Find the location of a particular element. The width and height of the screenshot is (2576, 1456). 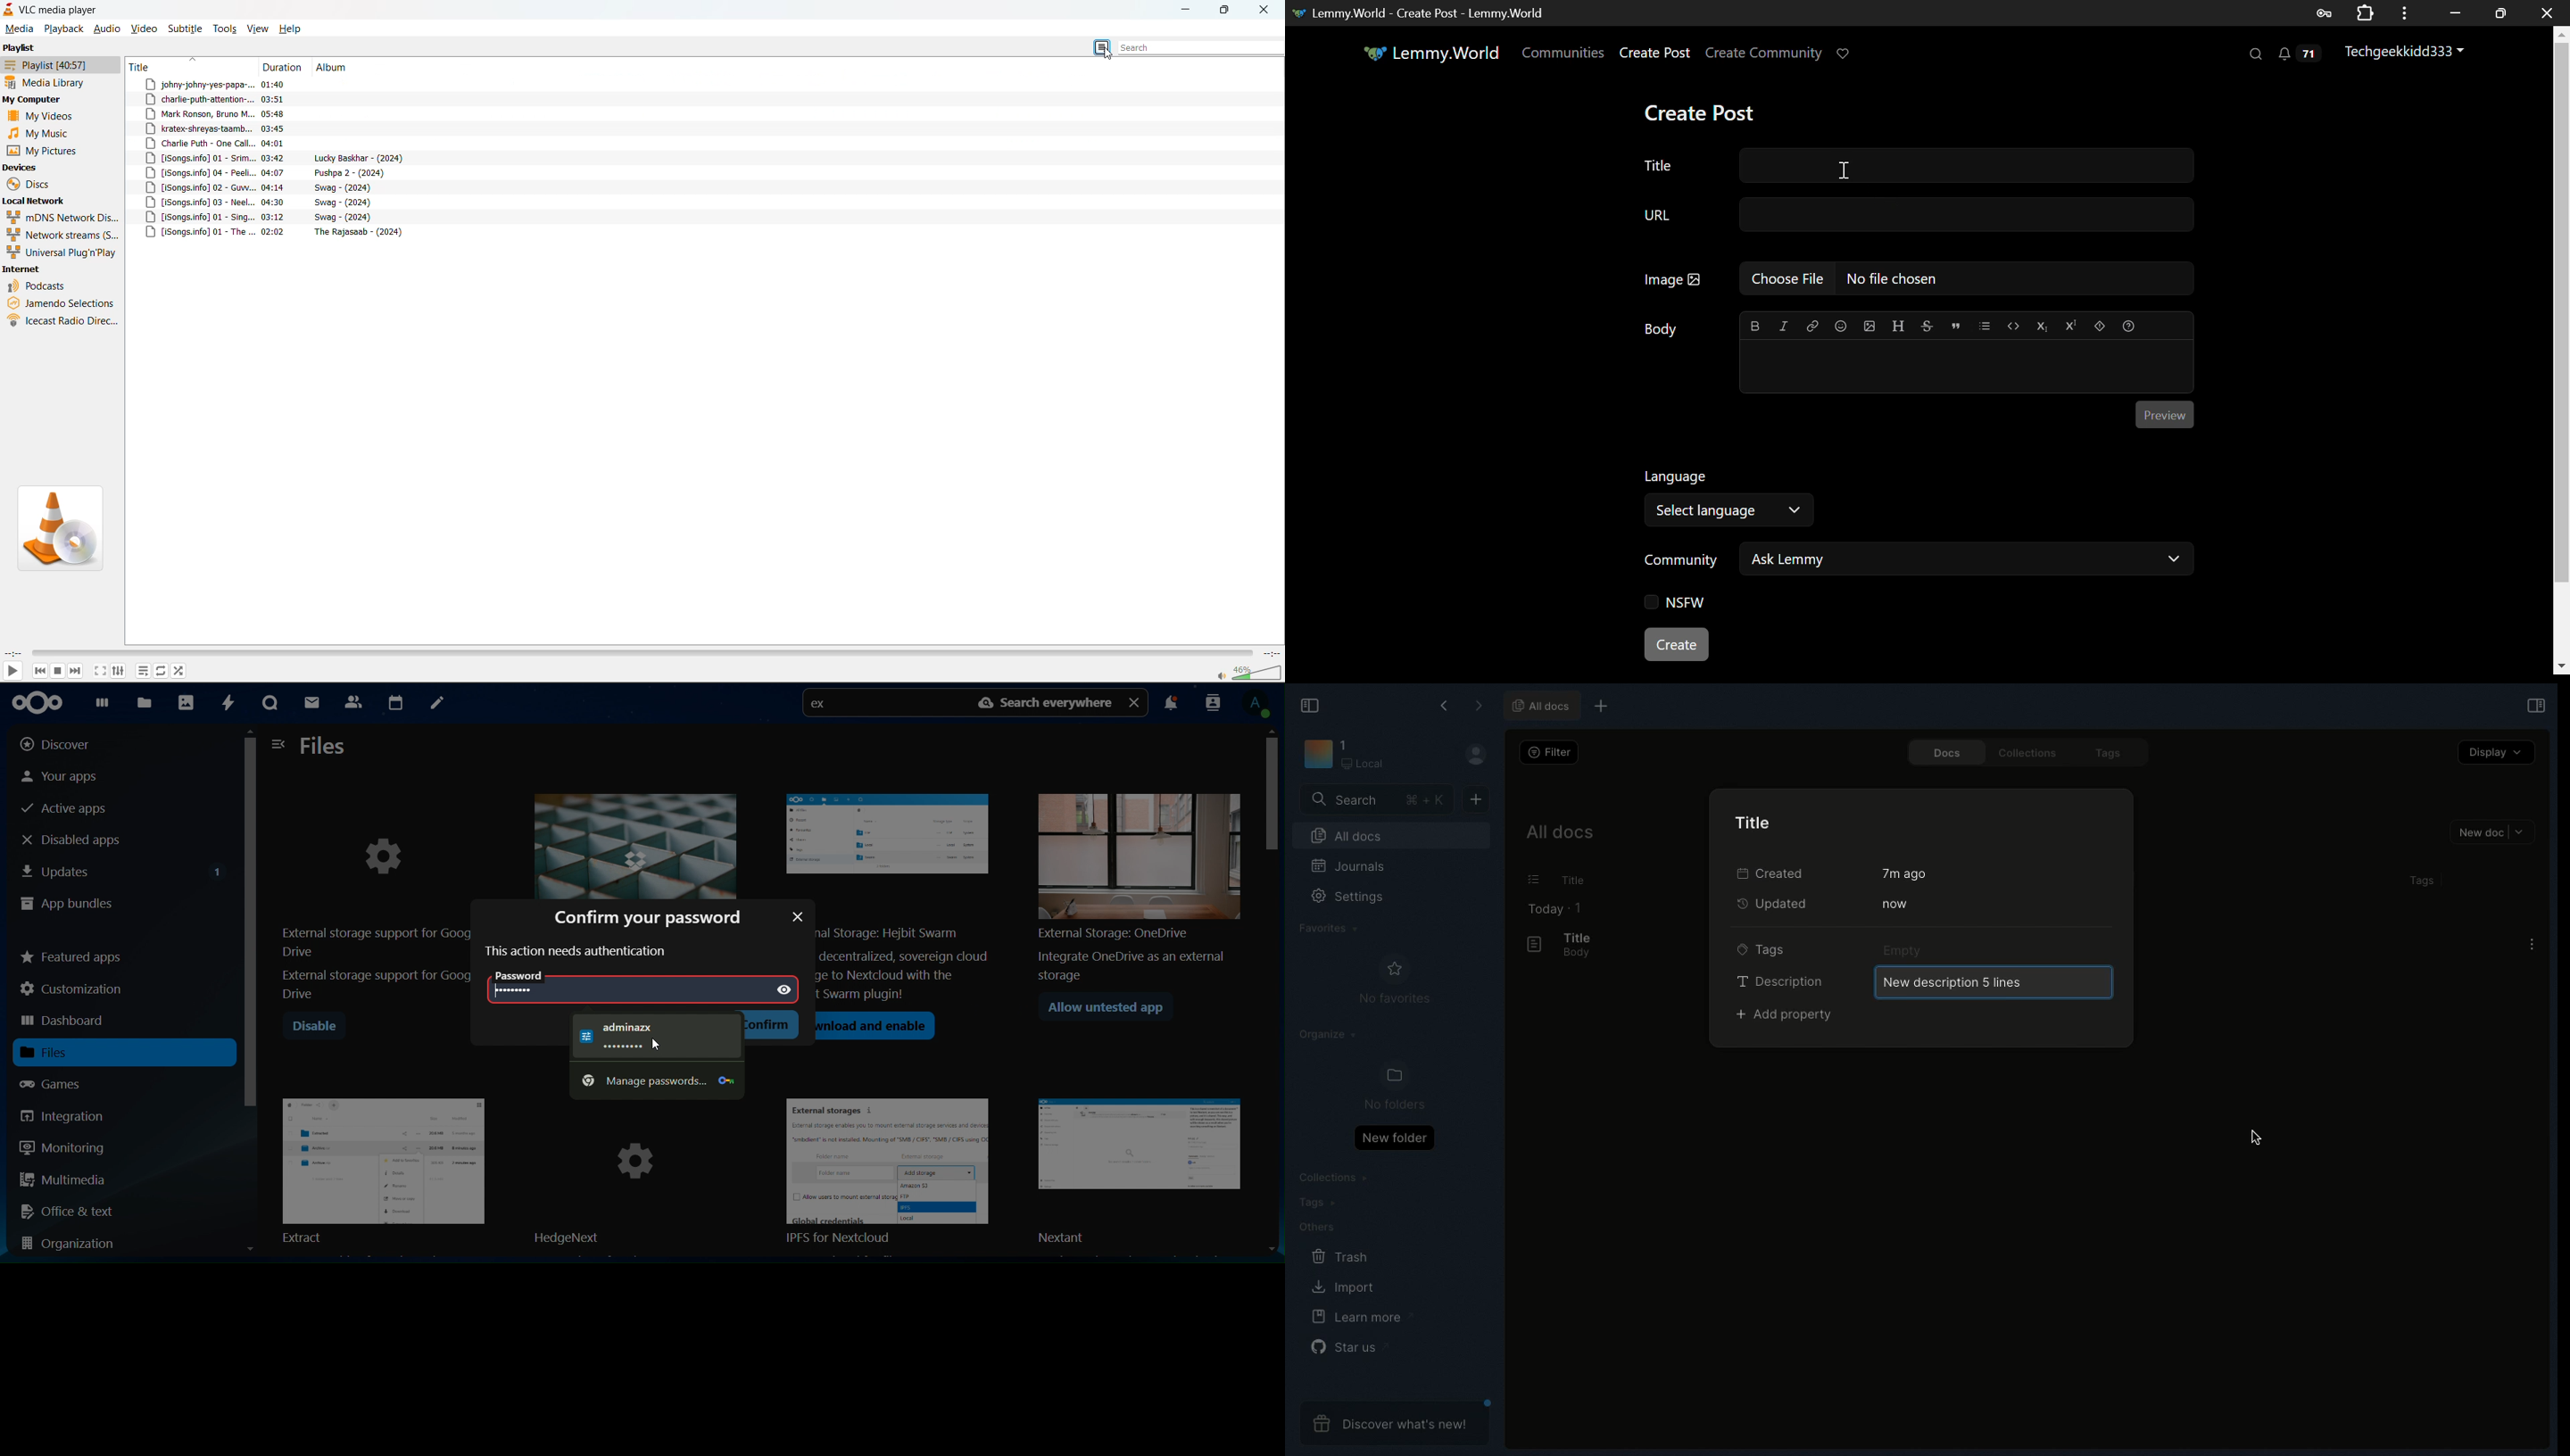

Now is located at coordinates (1893, 904).